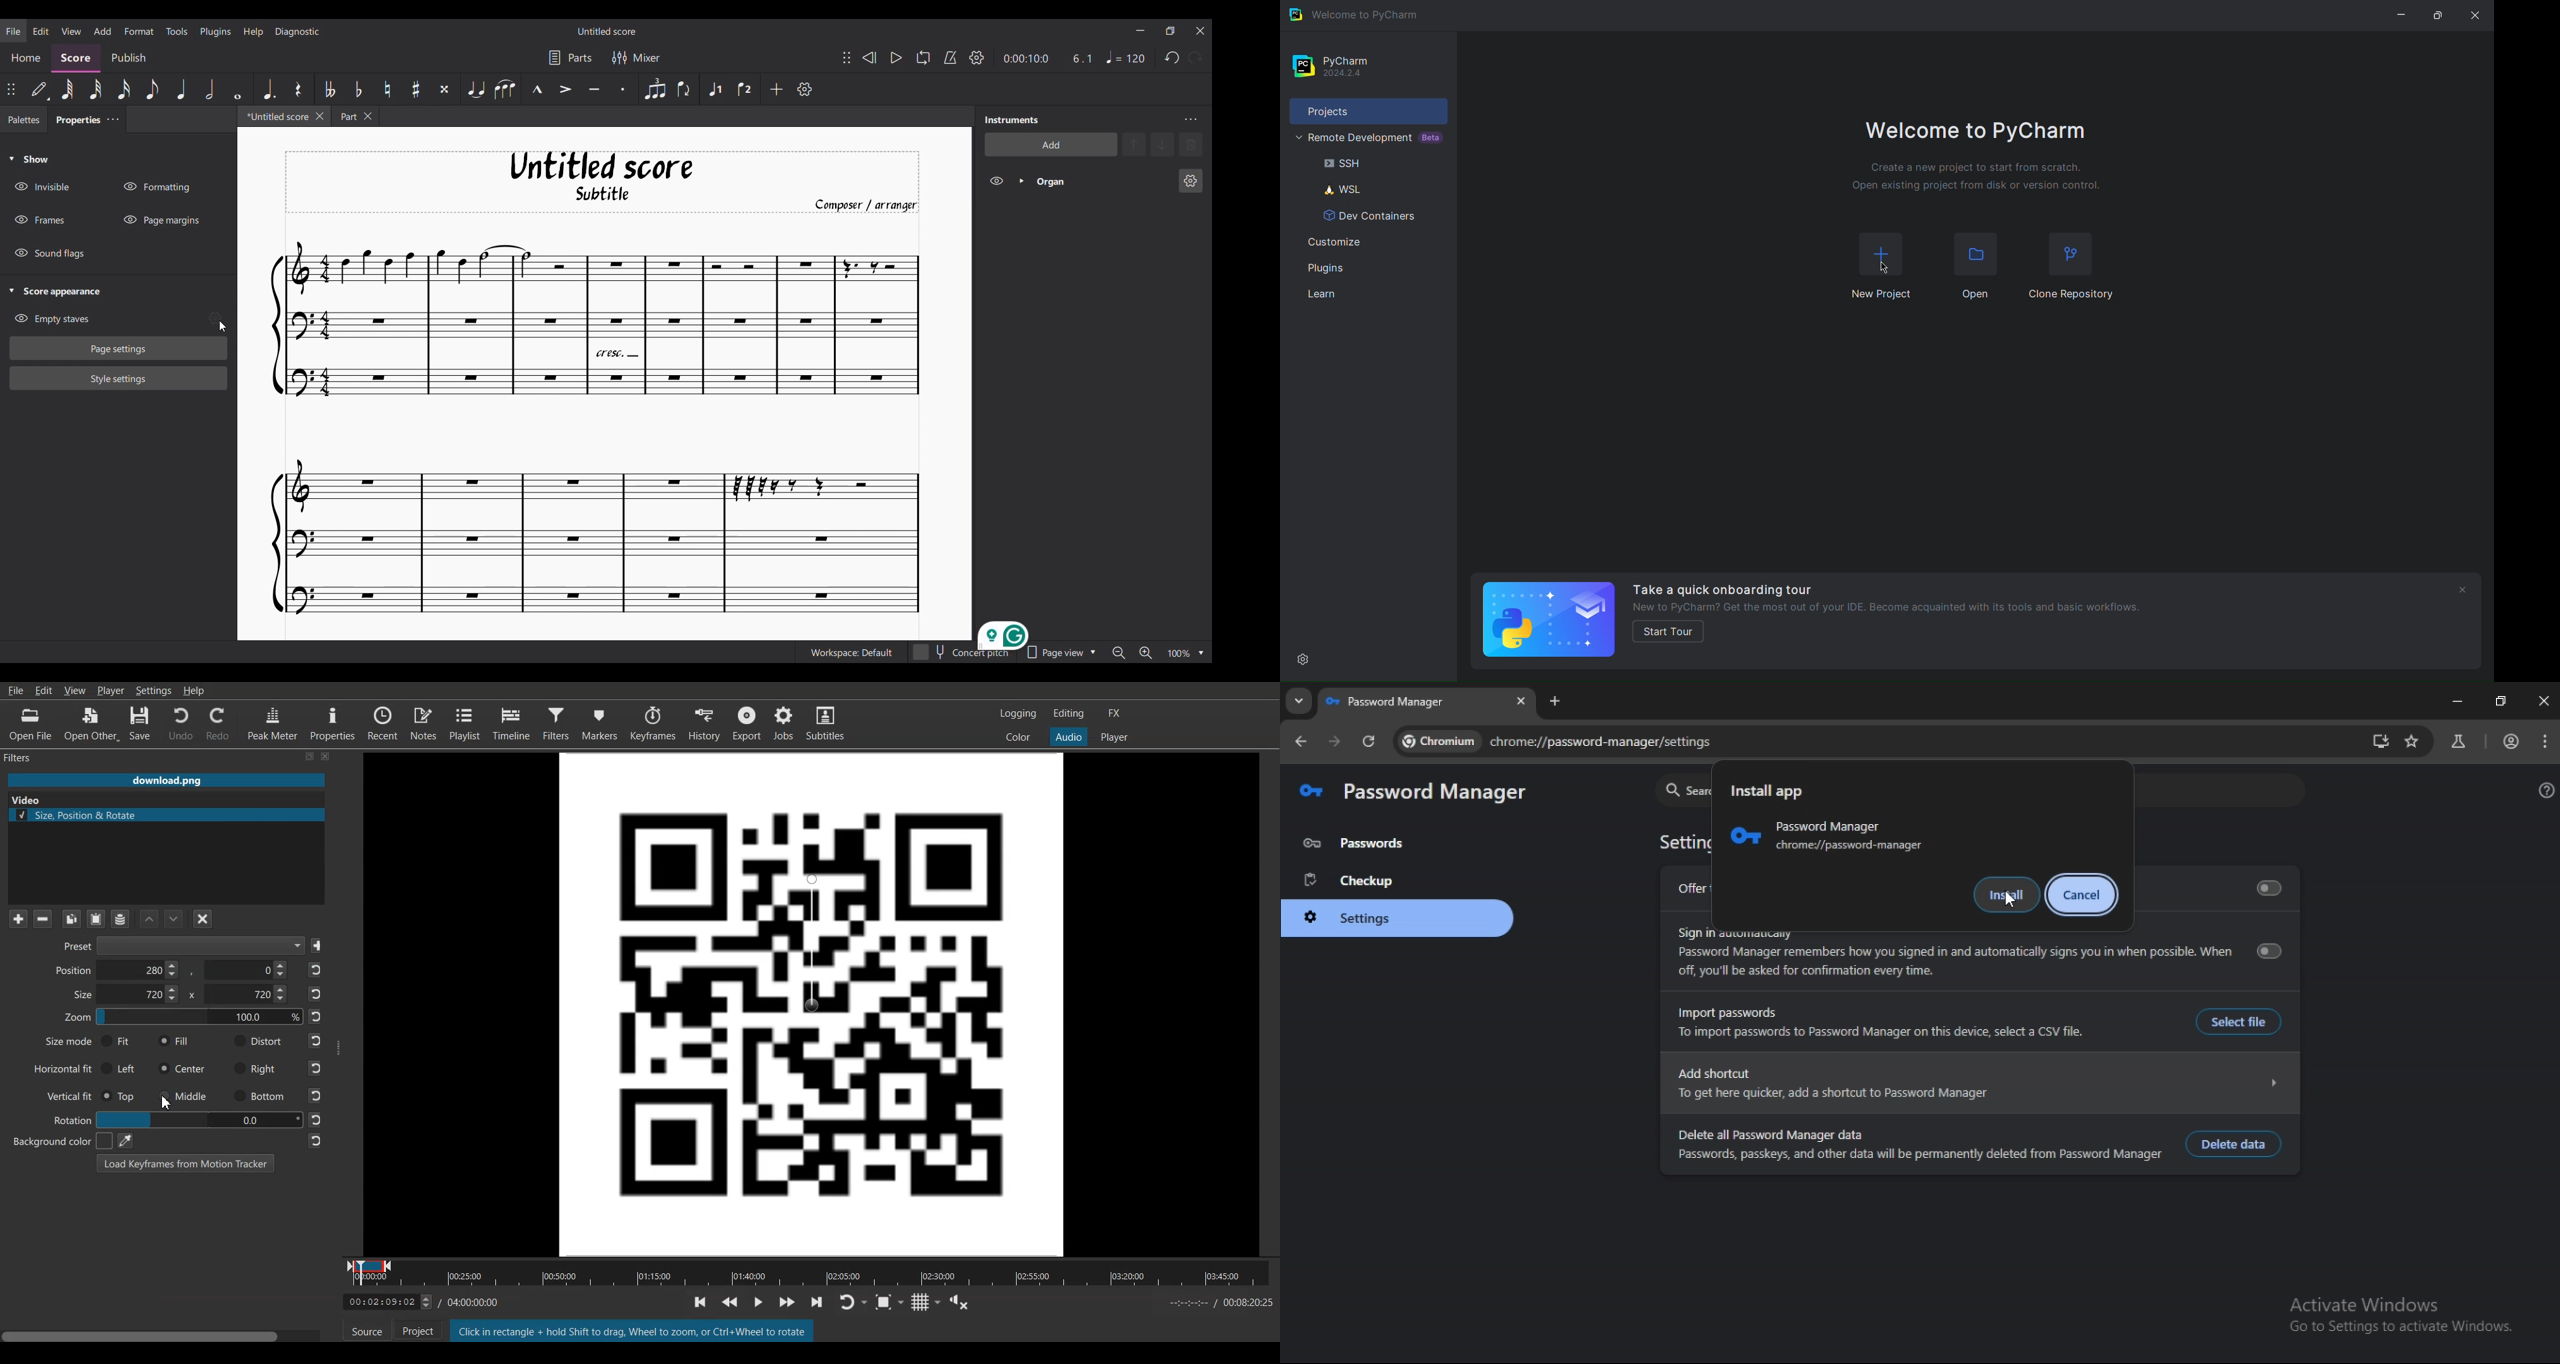 The height and width of the screenshot is (1372, 2576). What do you see at coordinates (71, 1119) in the screenshot?
I see `Rotation Adjuster` at bounding box center [71, 1119].